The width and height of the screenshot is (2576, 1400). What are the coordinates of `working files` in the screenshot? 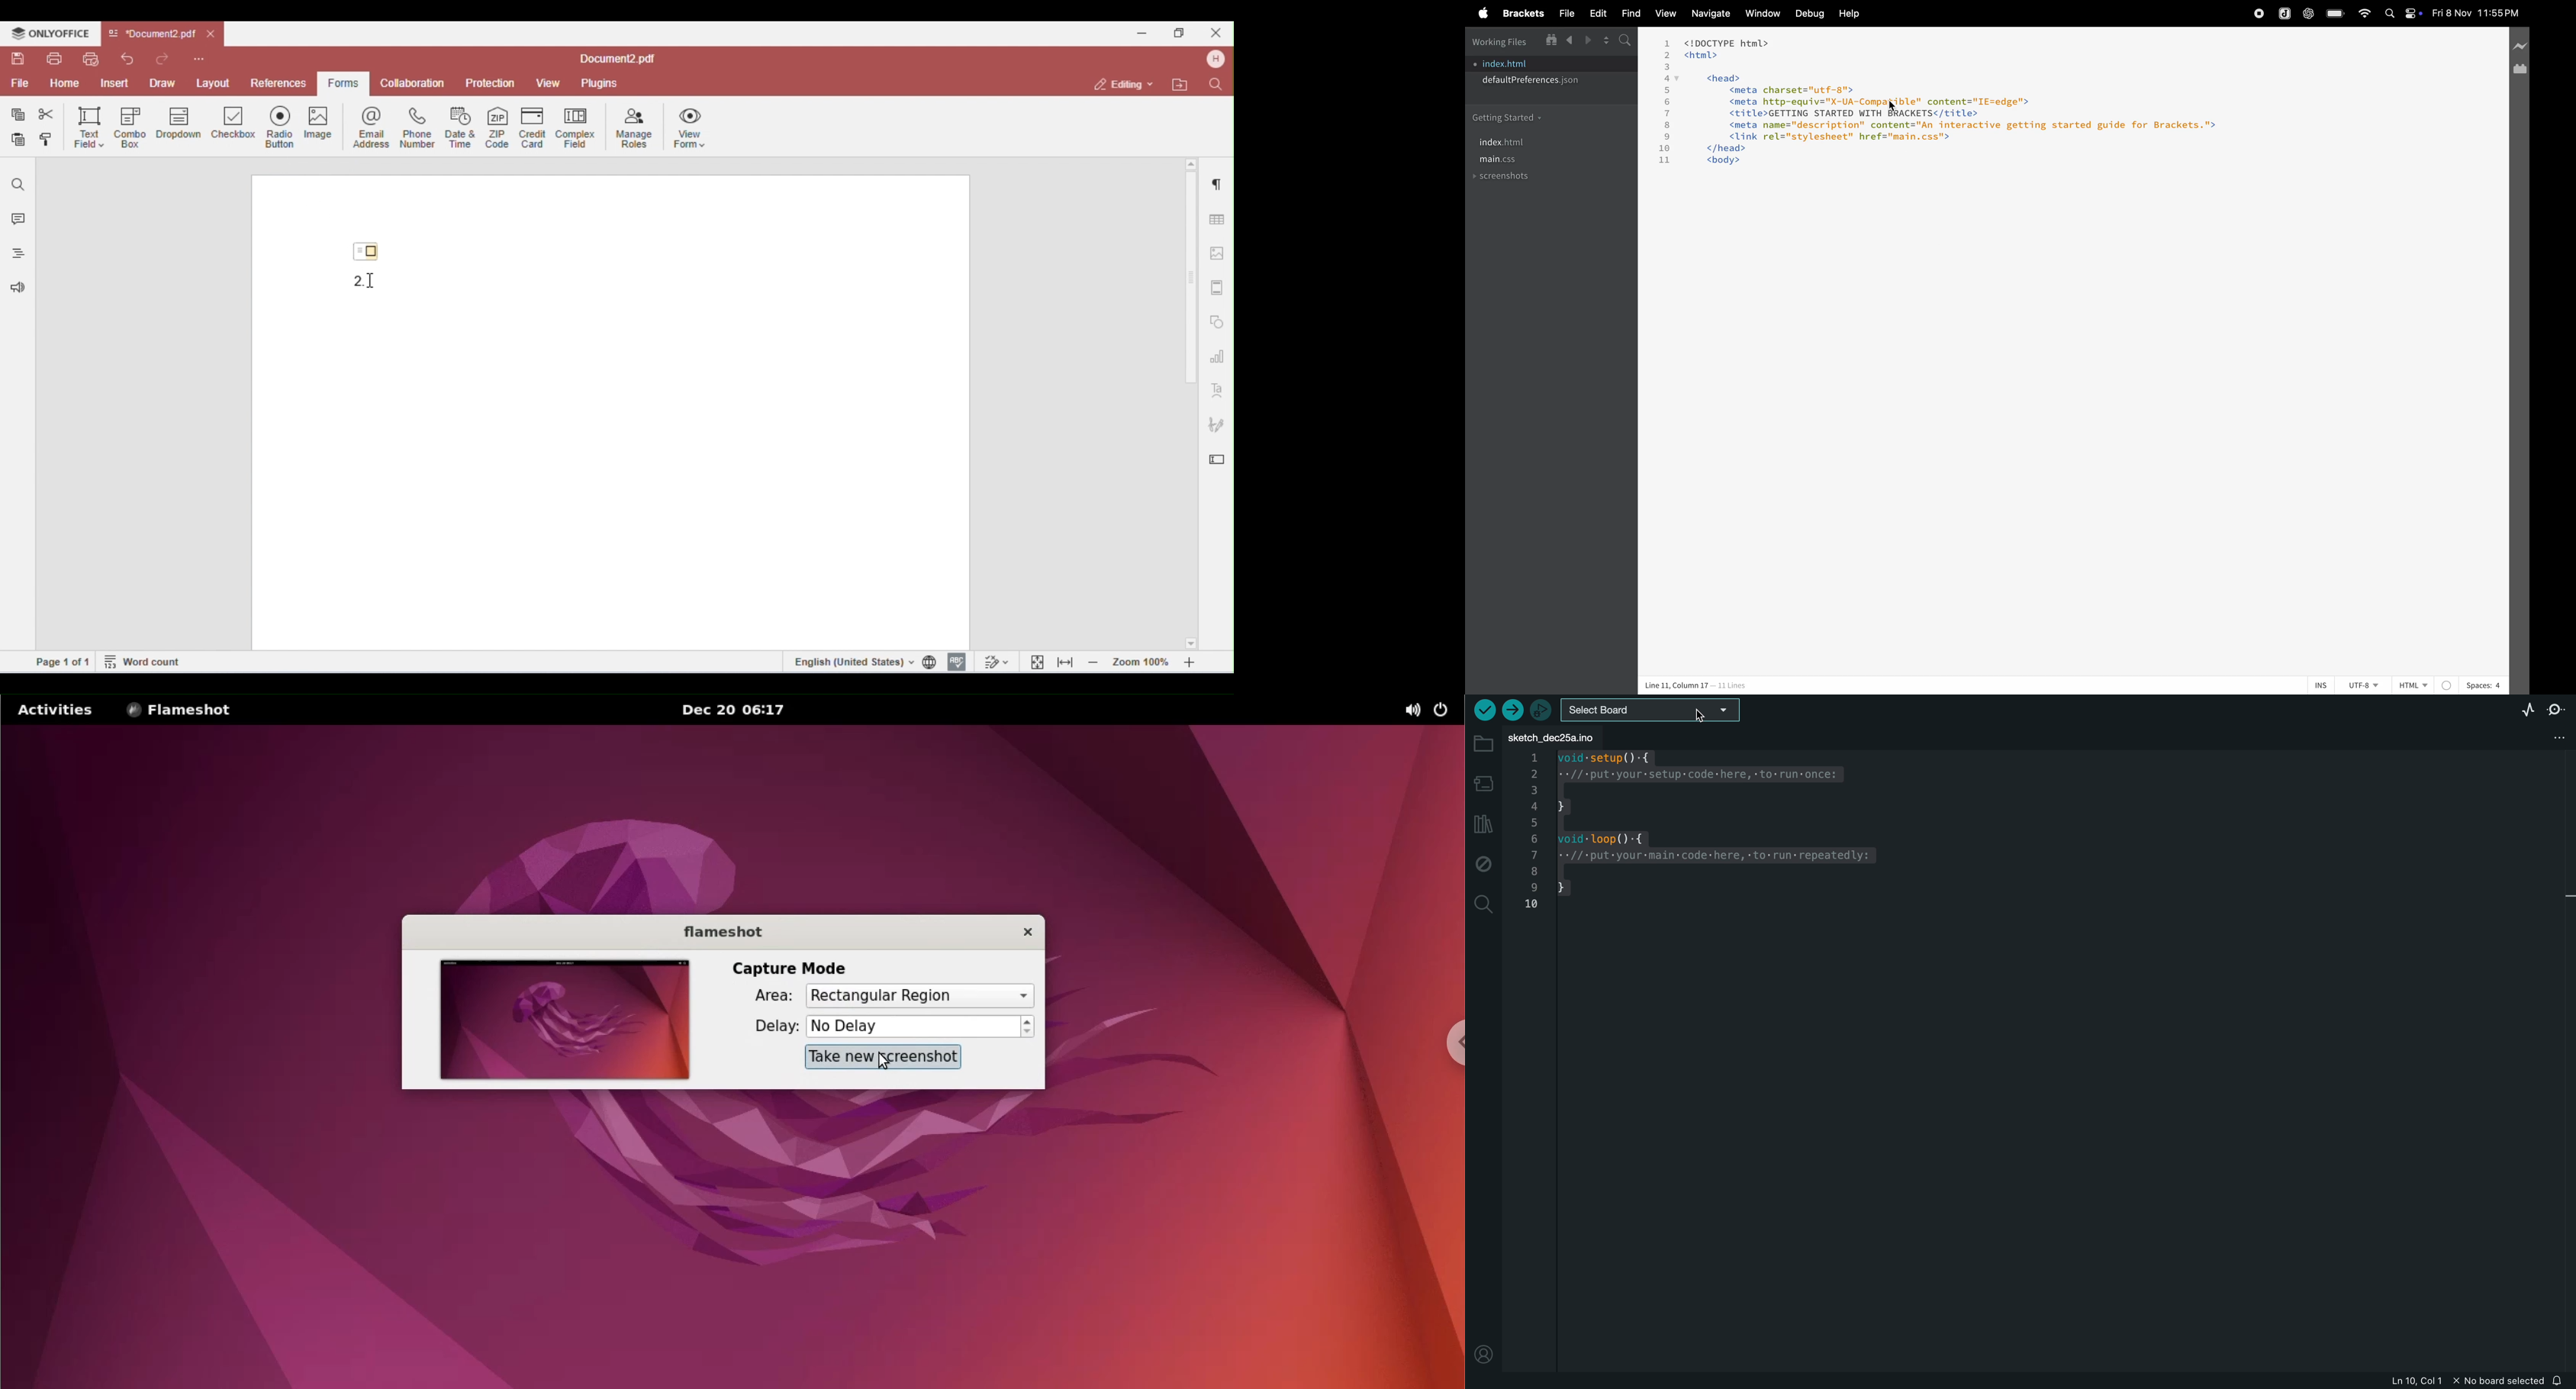 It's located at (1502, 42).